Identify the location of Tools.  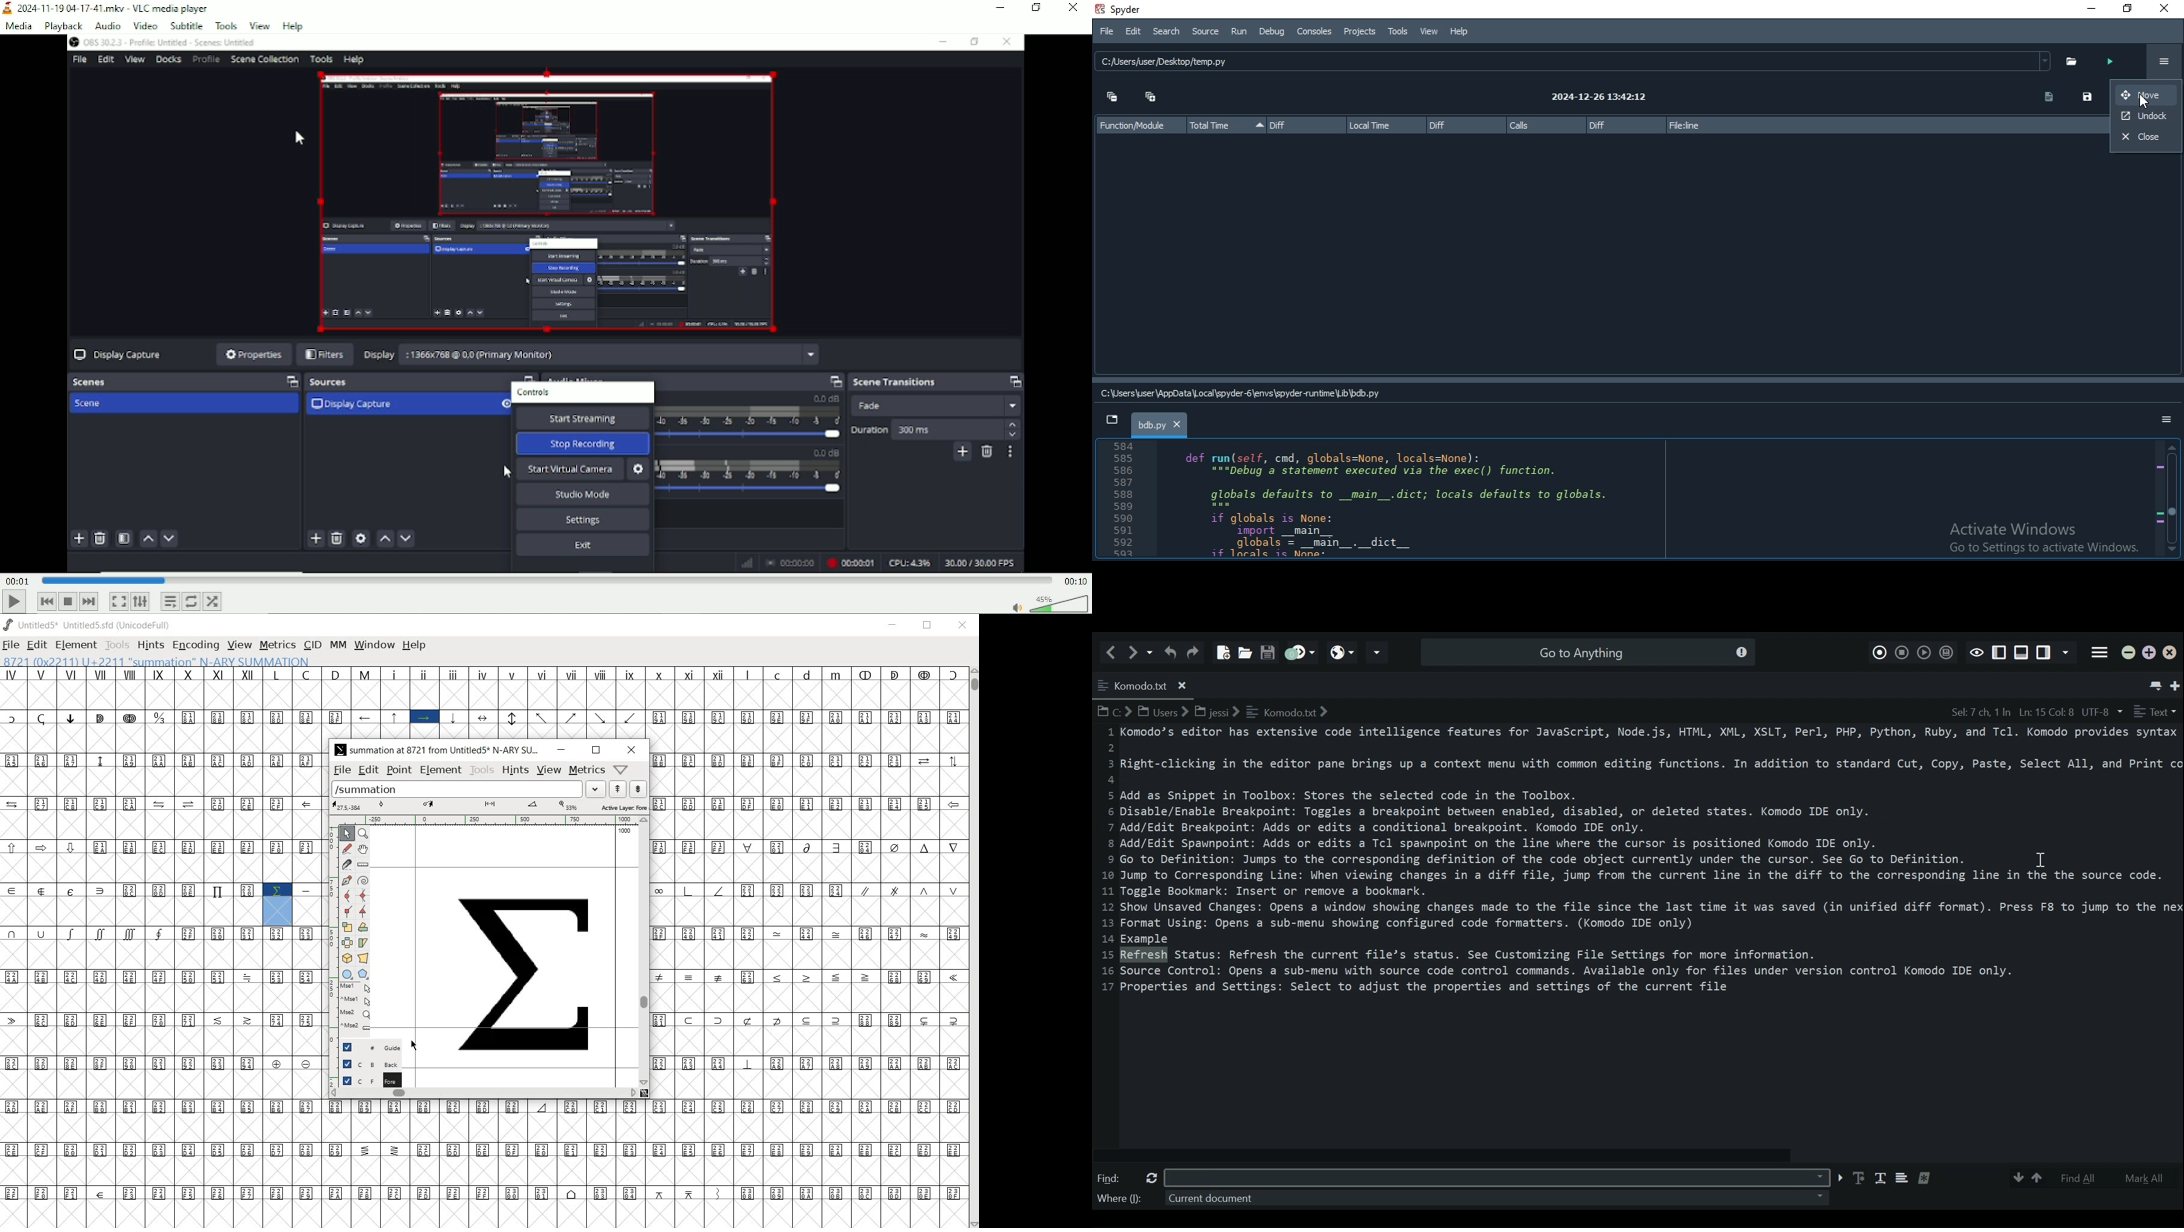
(226, 26).